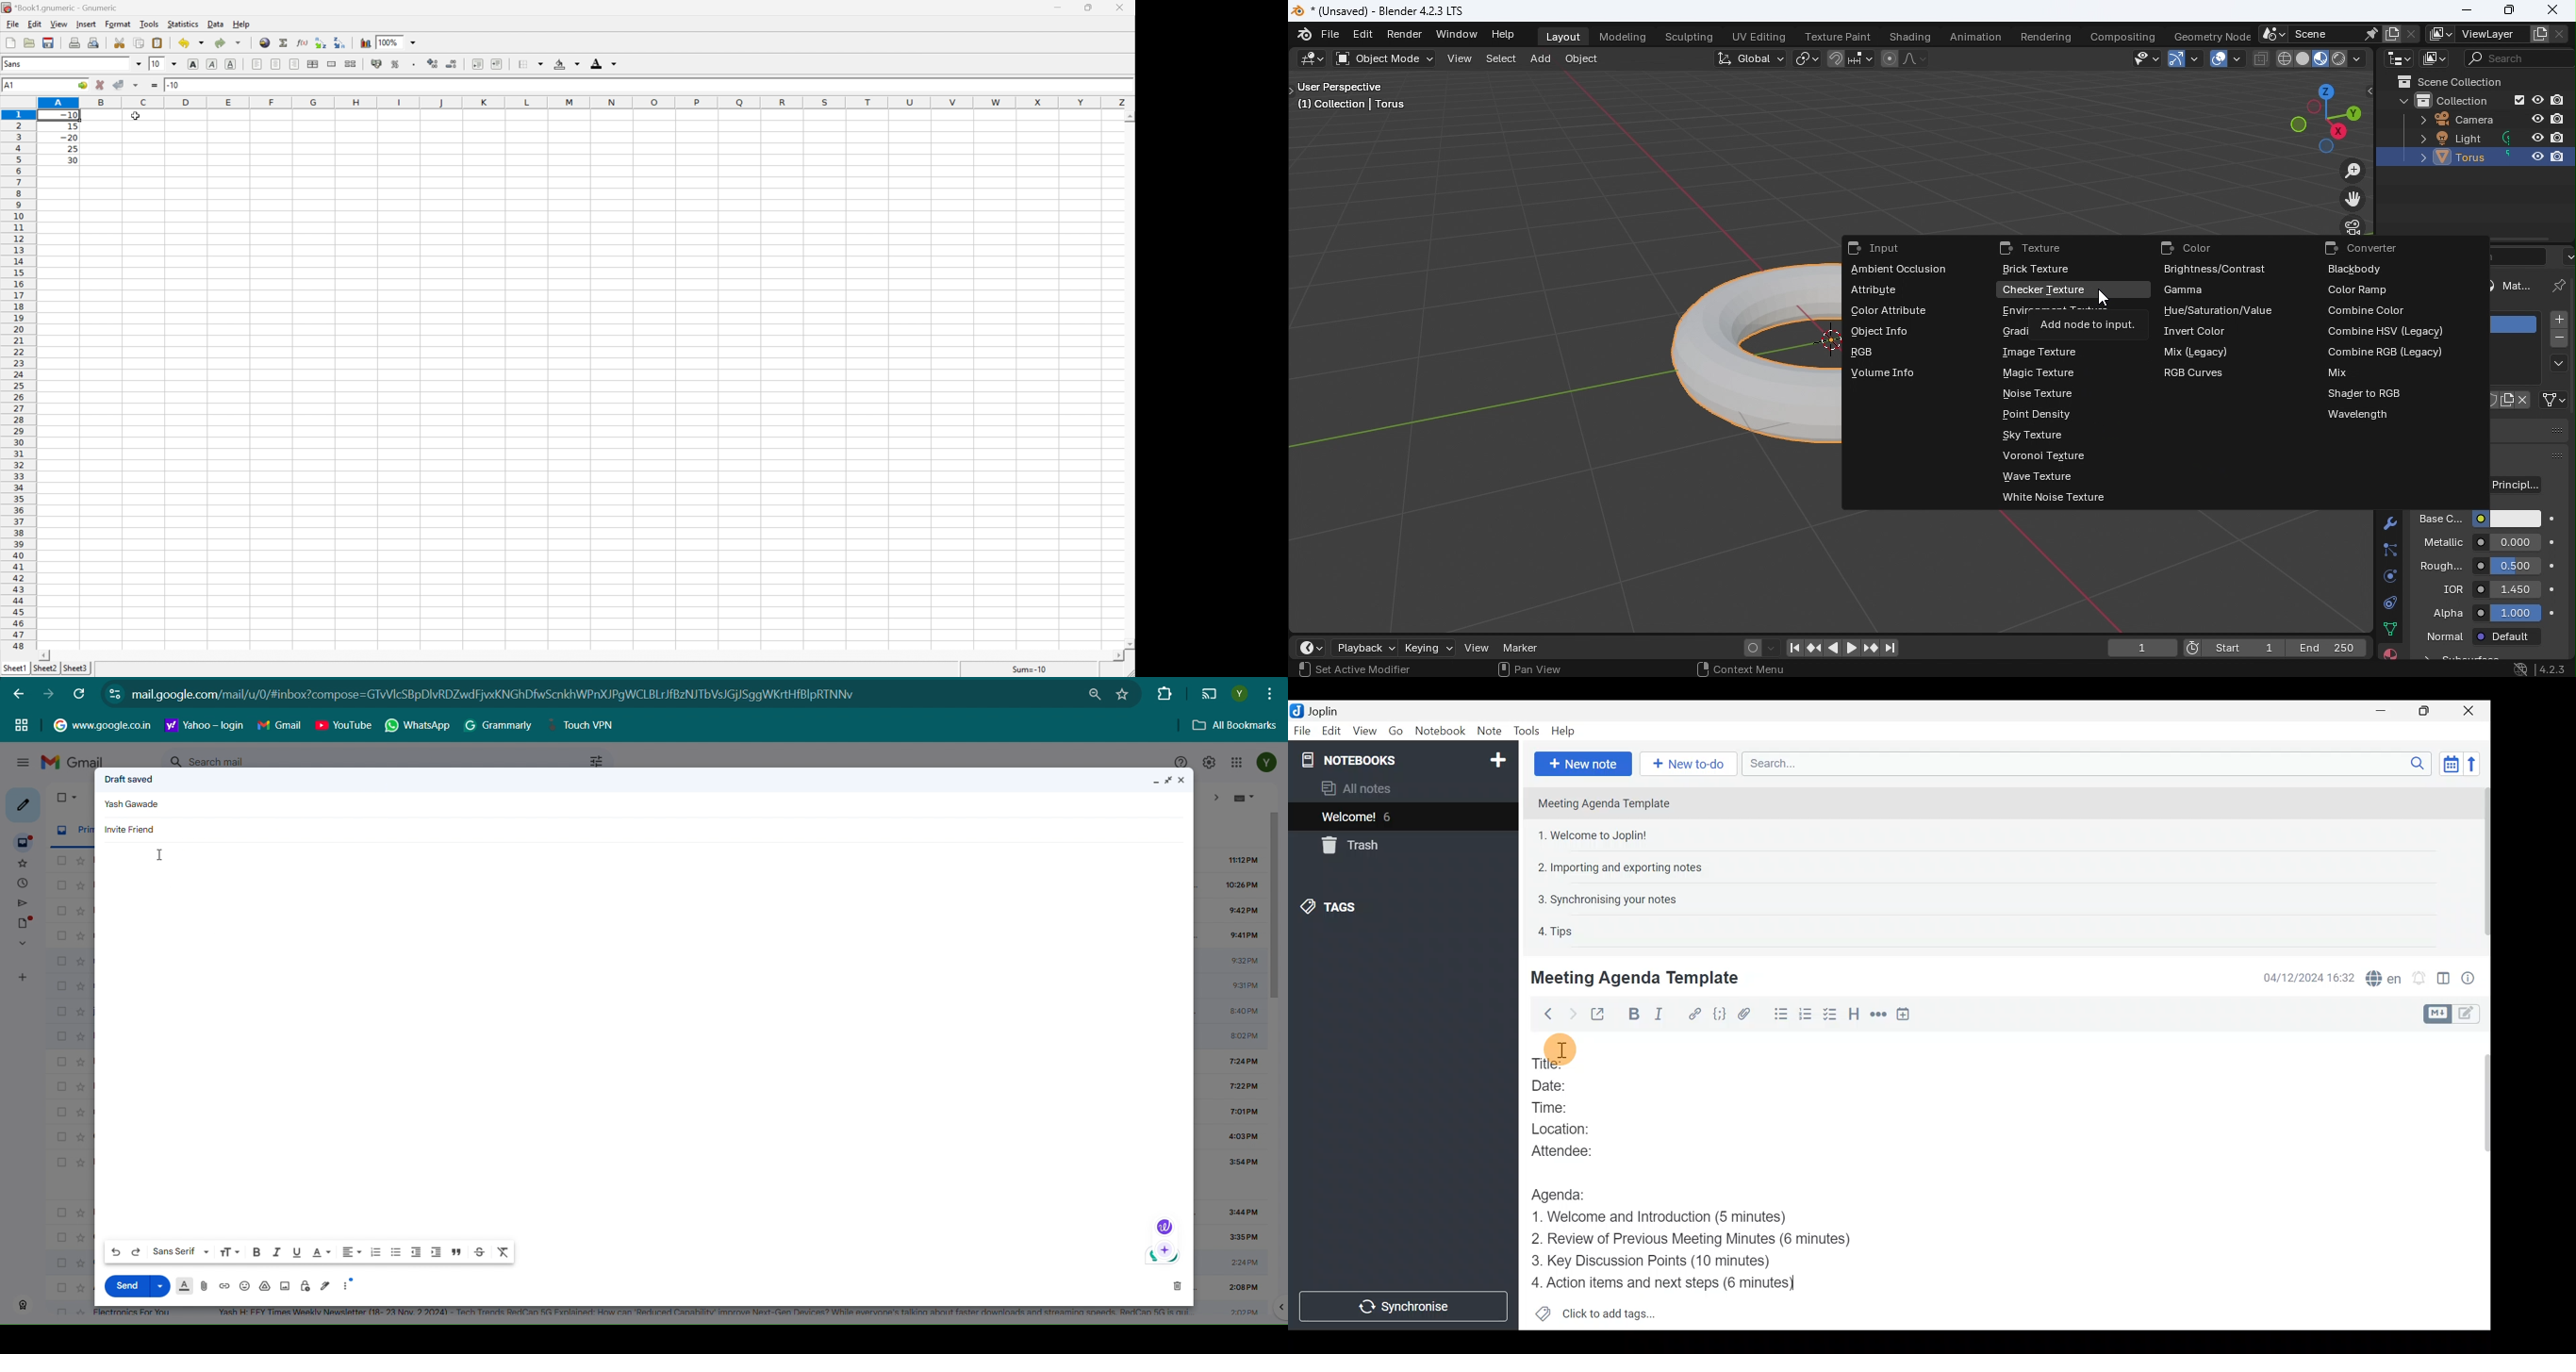 The width and height of the screenshot is (2576, 1372). What do you see at coordinates (1405, 759) in the screenshot?
I see `Notebooks` at bounding box center [1405, 759].